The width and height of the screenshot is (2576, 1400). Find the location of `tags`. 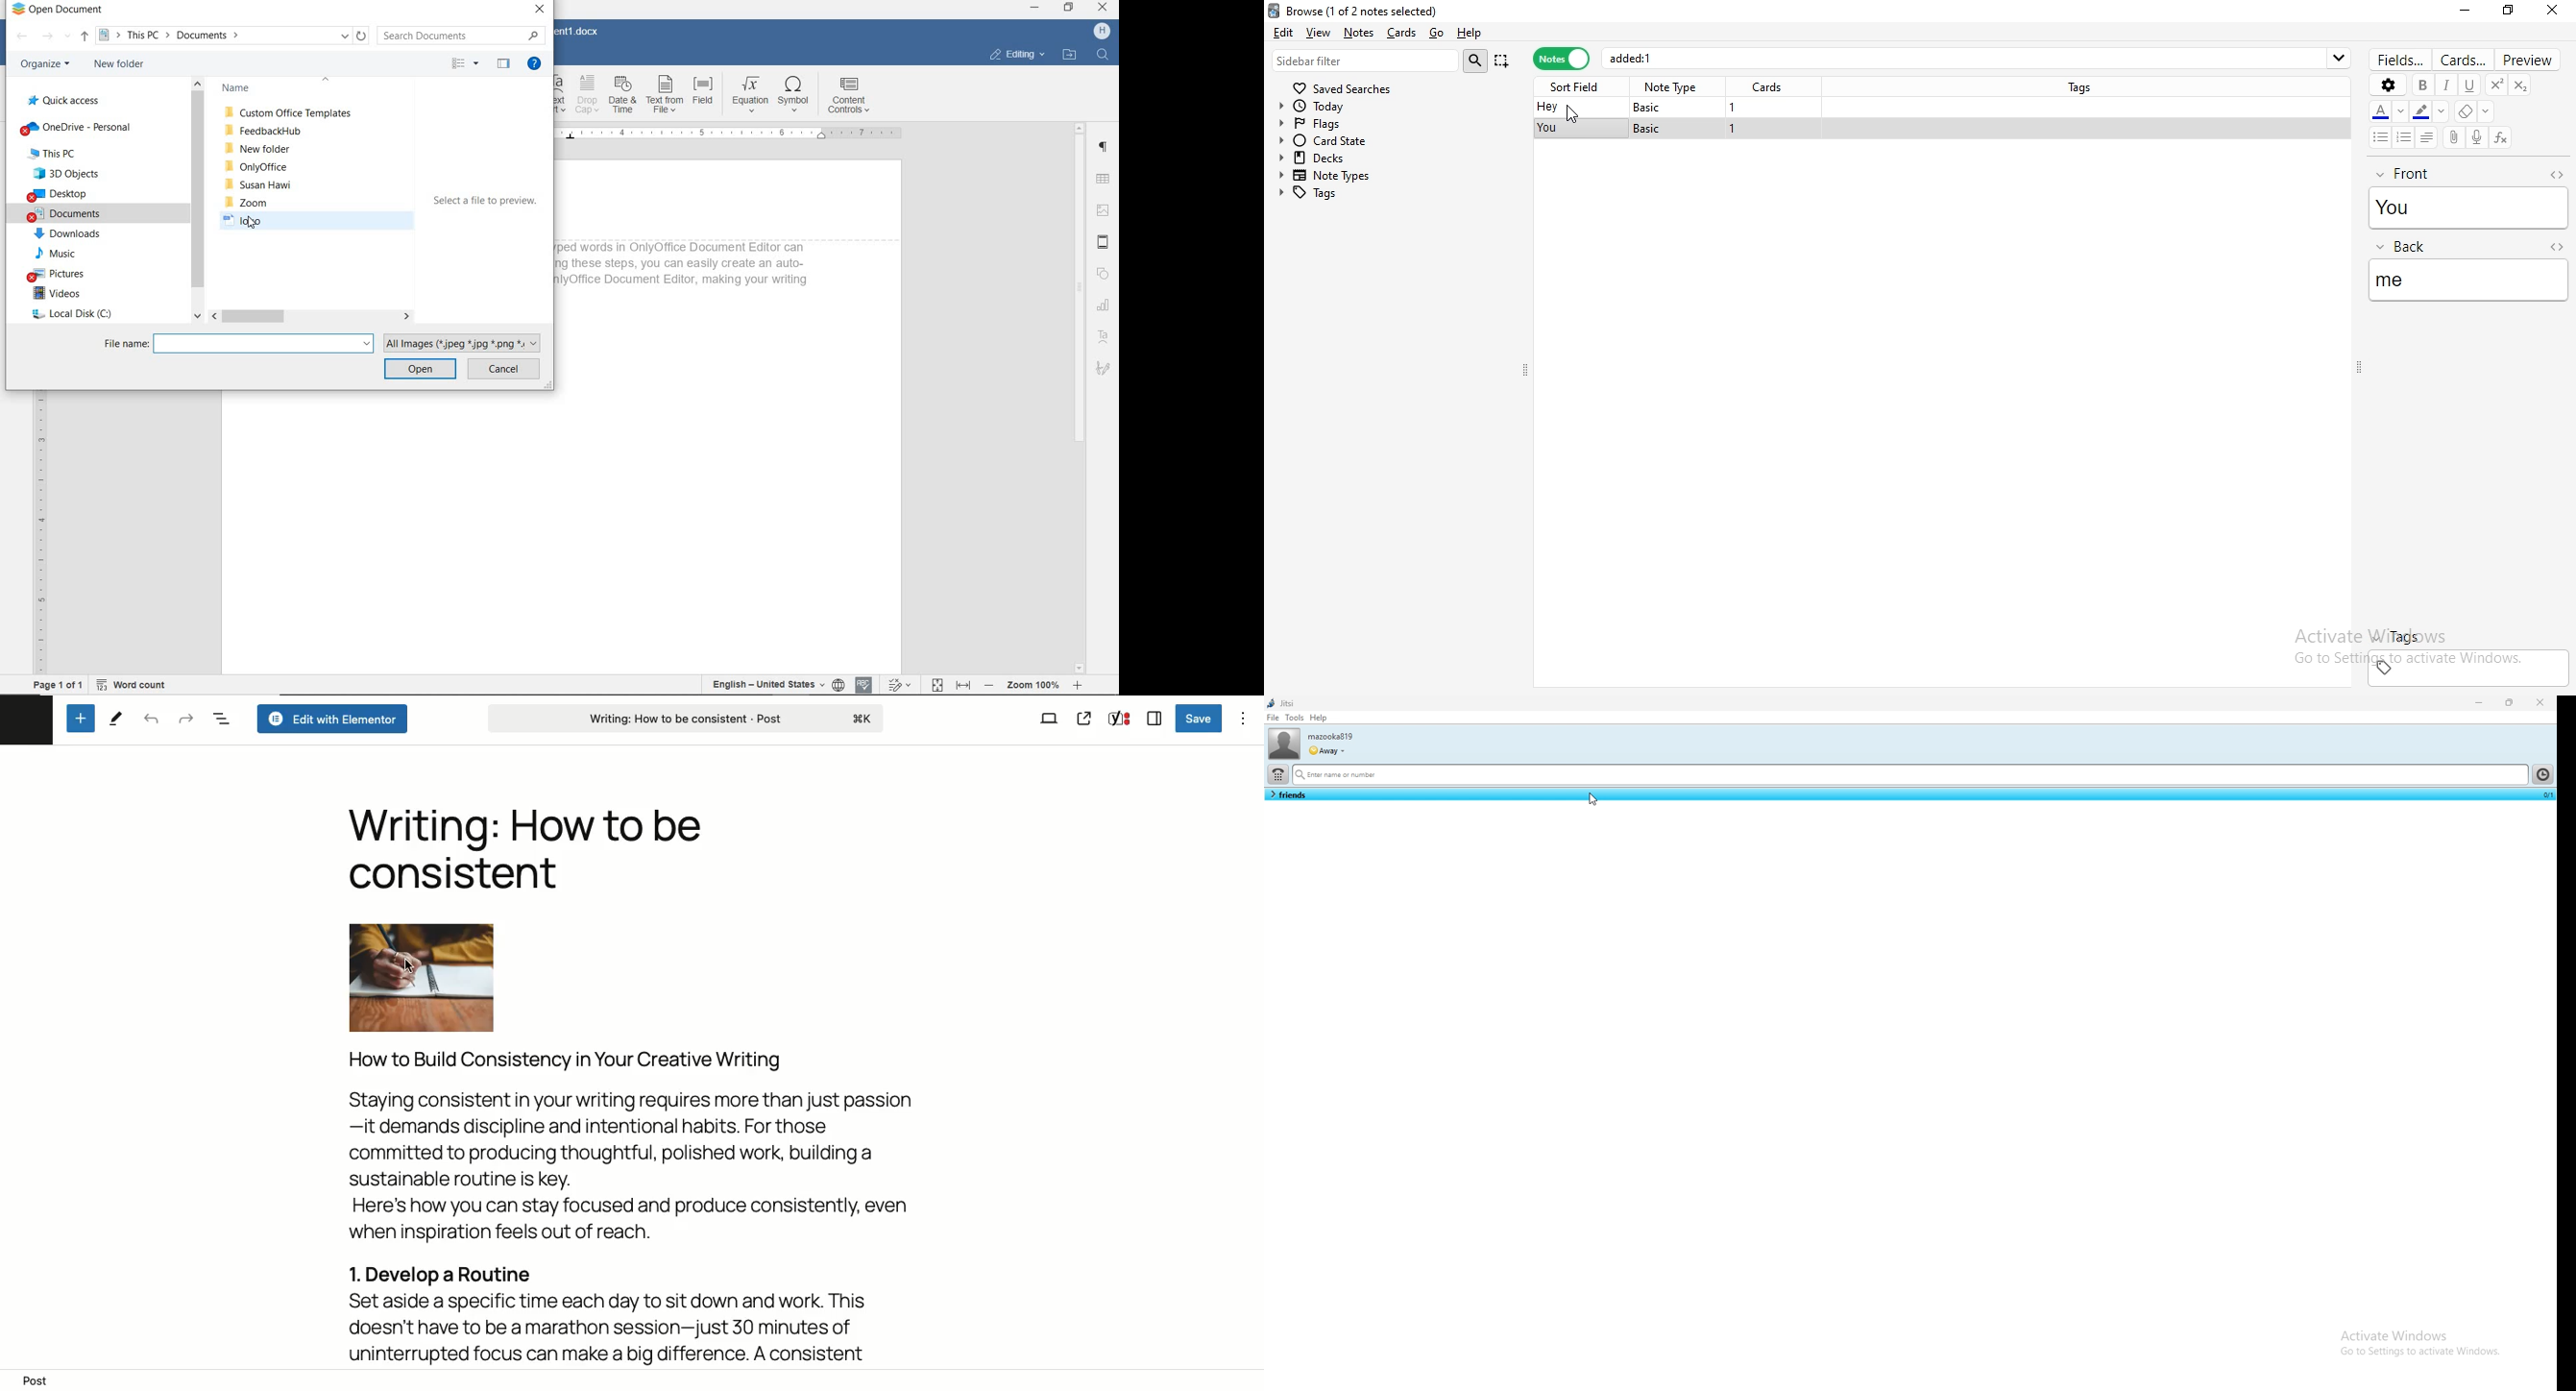

tags is located at coordinates (2081, 85).